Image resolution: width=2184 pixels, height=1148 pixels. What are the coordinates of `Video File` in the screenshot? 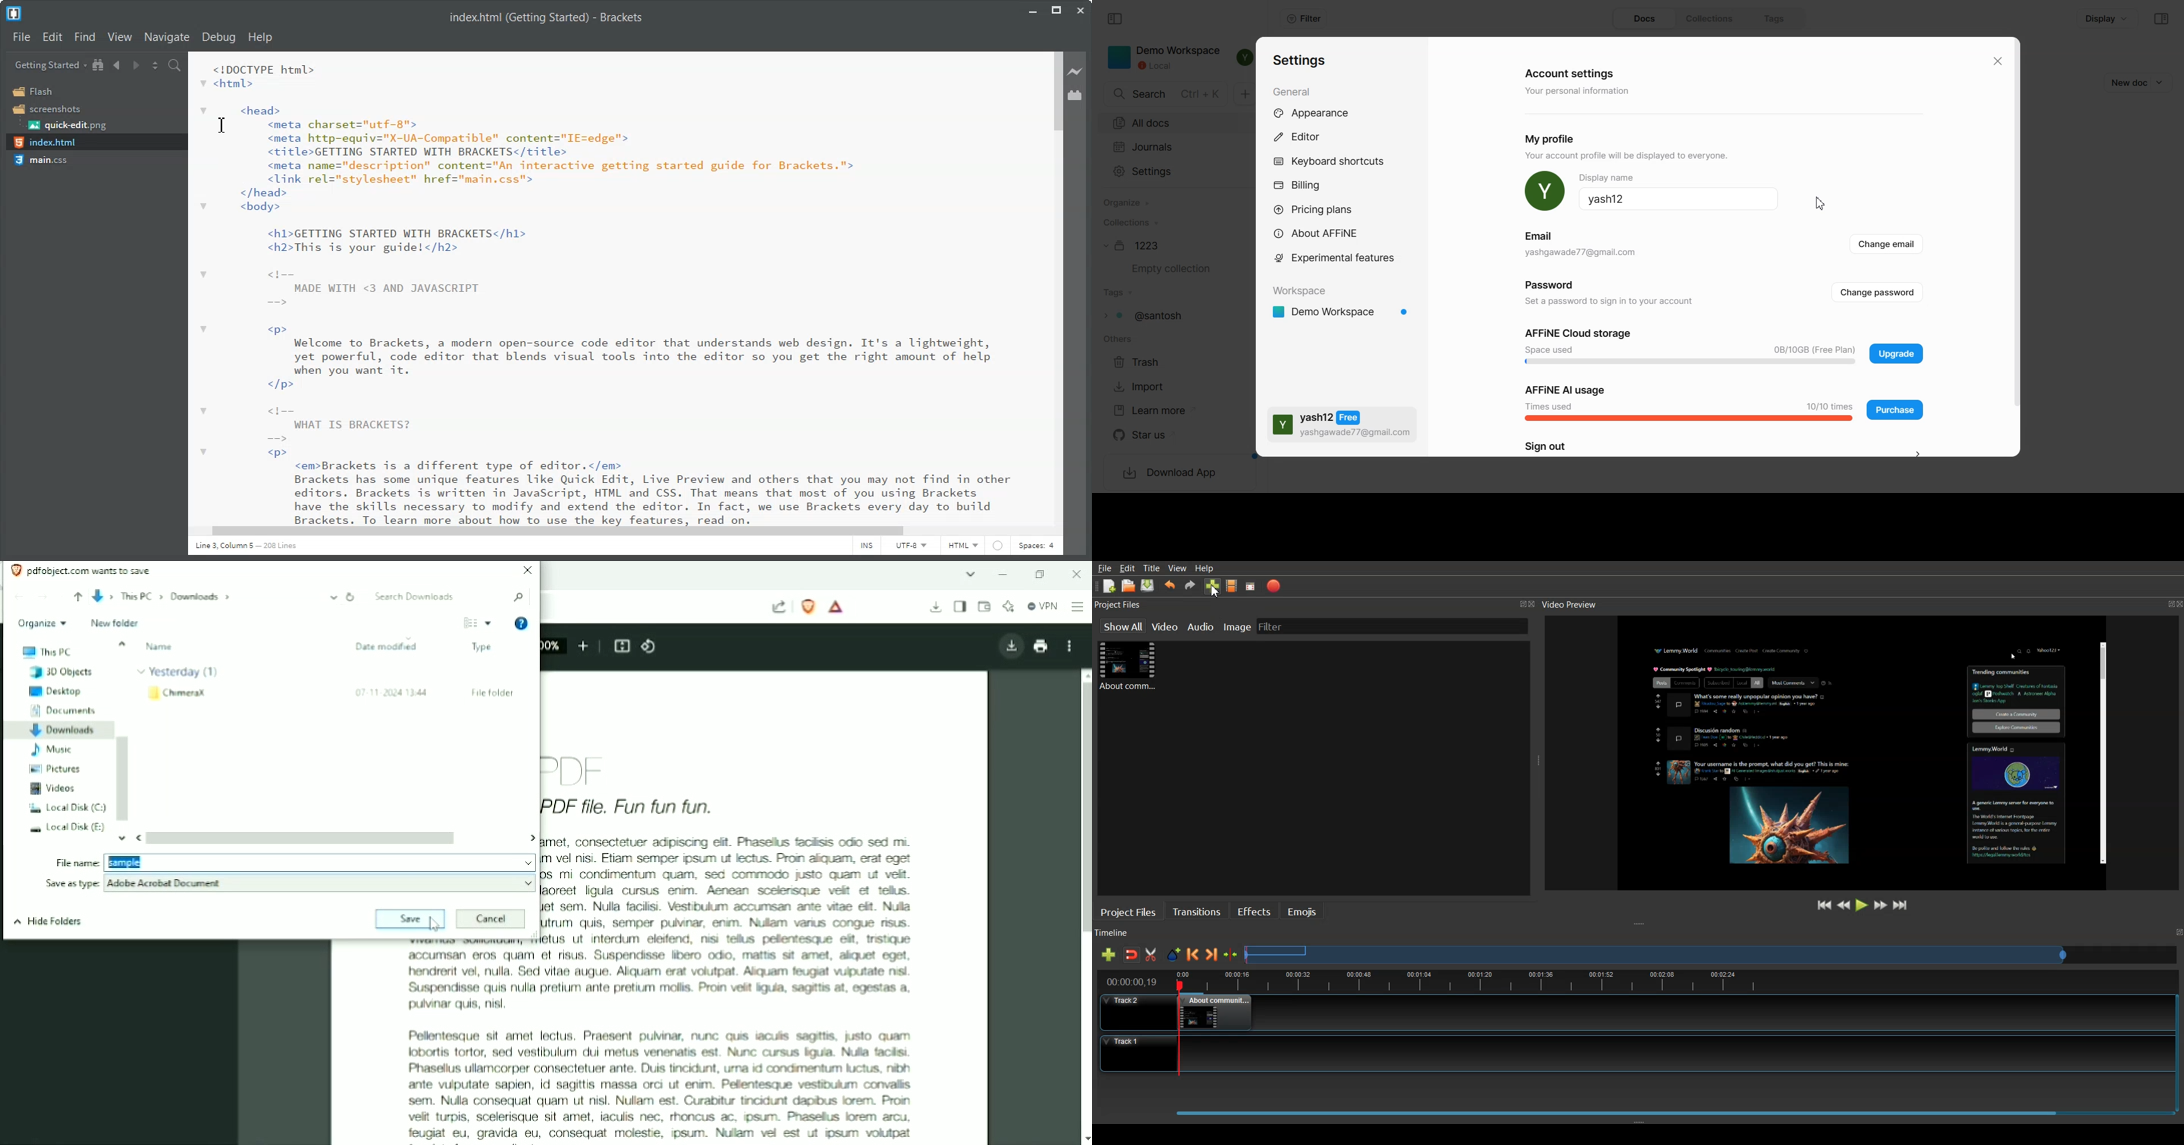 It's located at (1130, 665).